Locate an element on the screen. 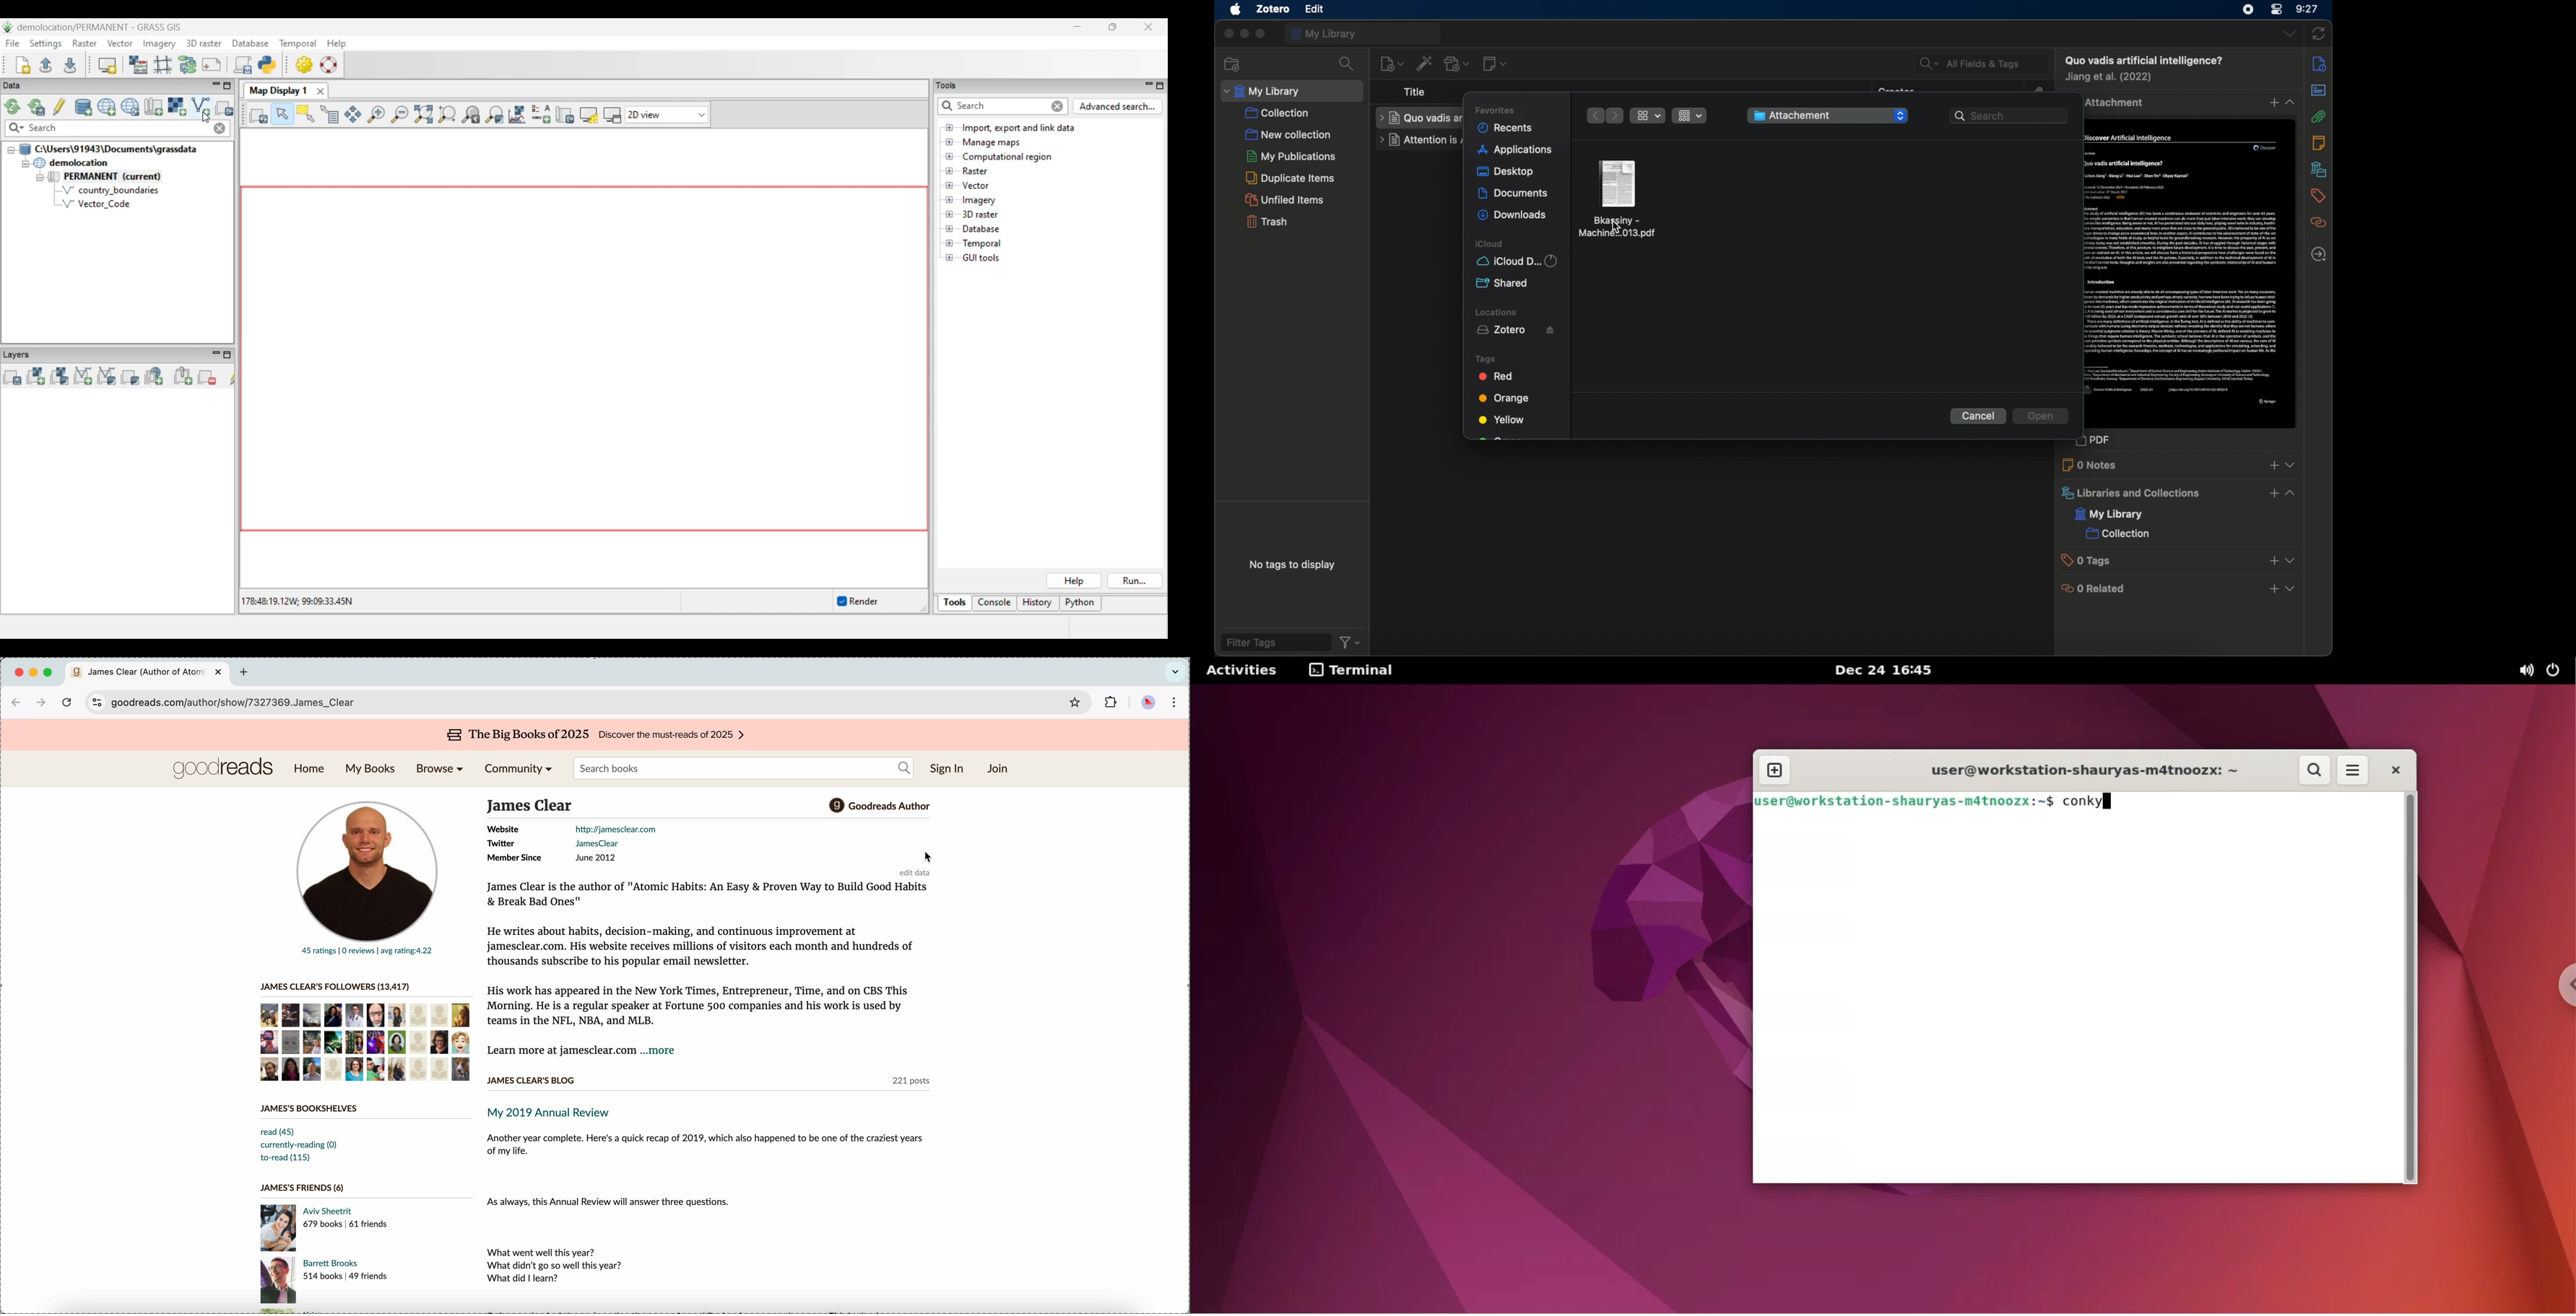 The width and height of the screenshot is (2576, 1316). cursor is located at coordinates (929, 857).